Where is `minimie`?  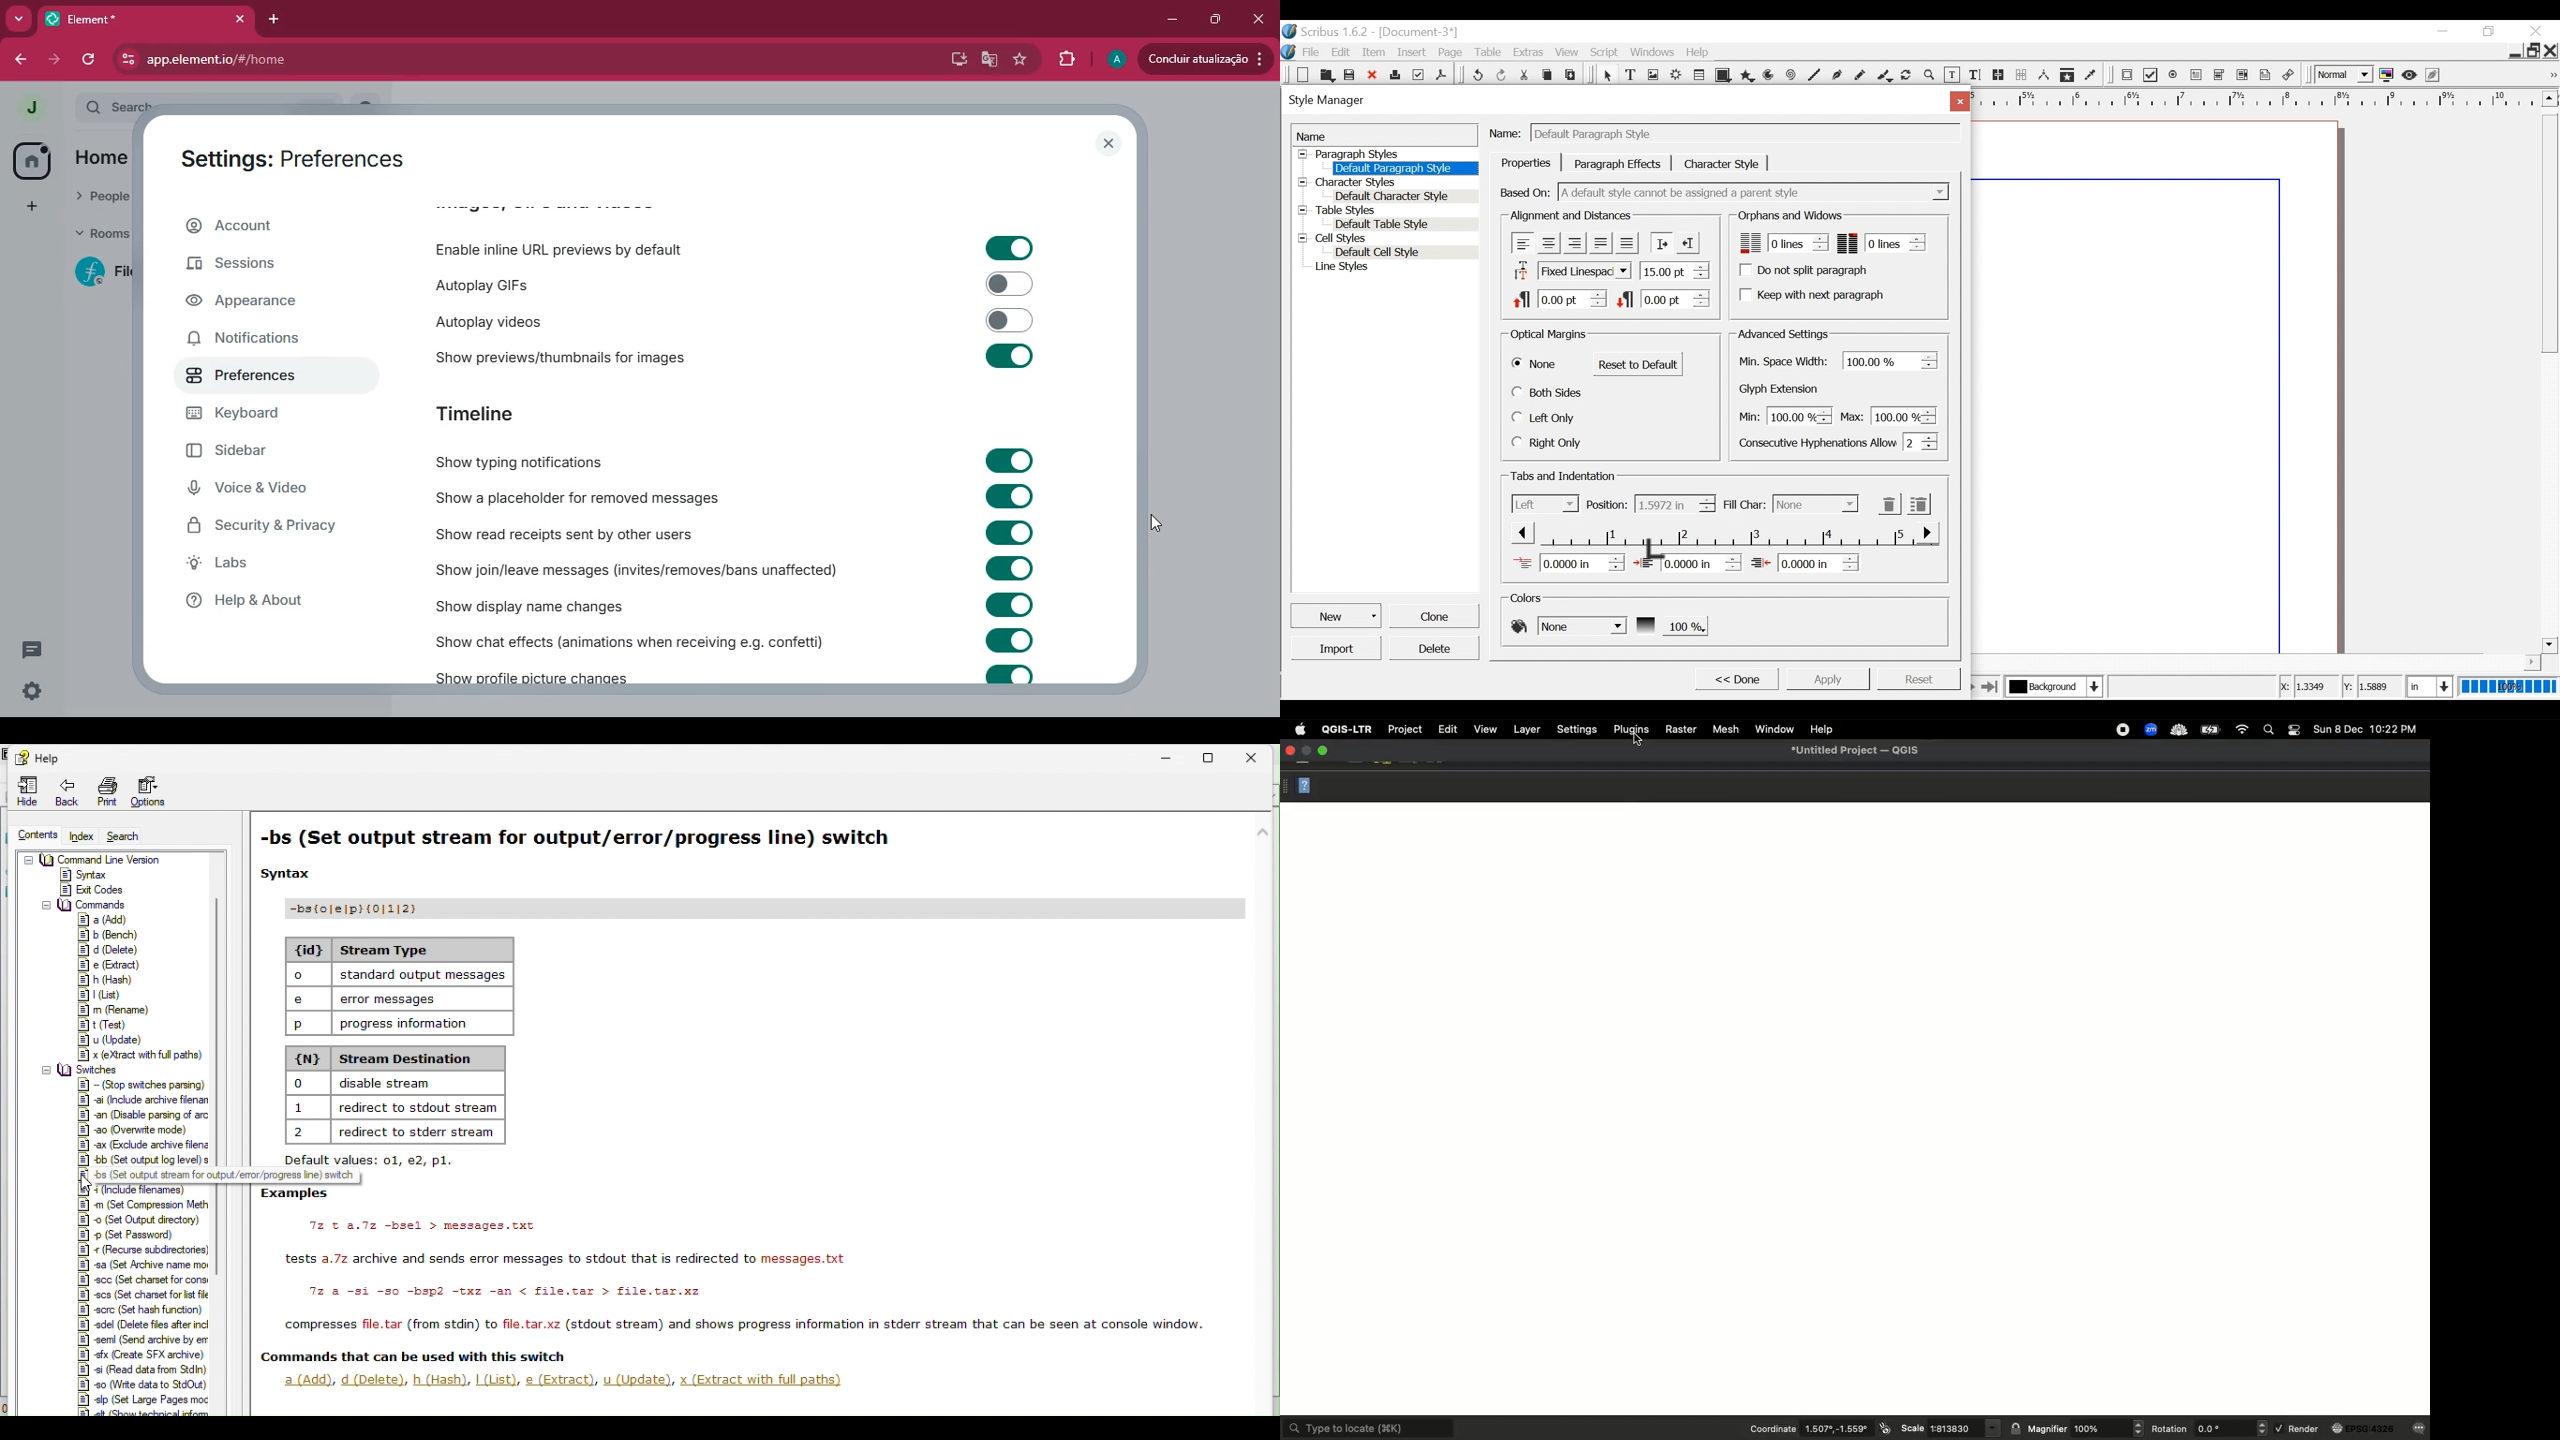
minimie is located at coordinates (2514, 50).